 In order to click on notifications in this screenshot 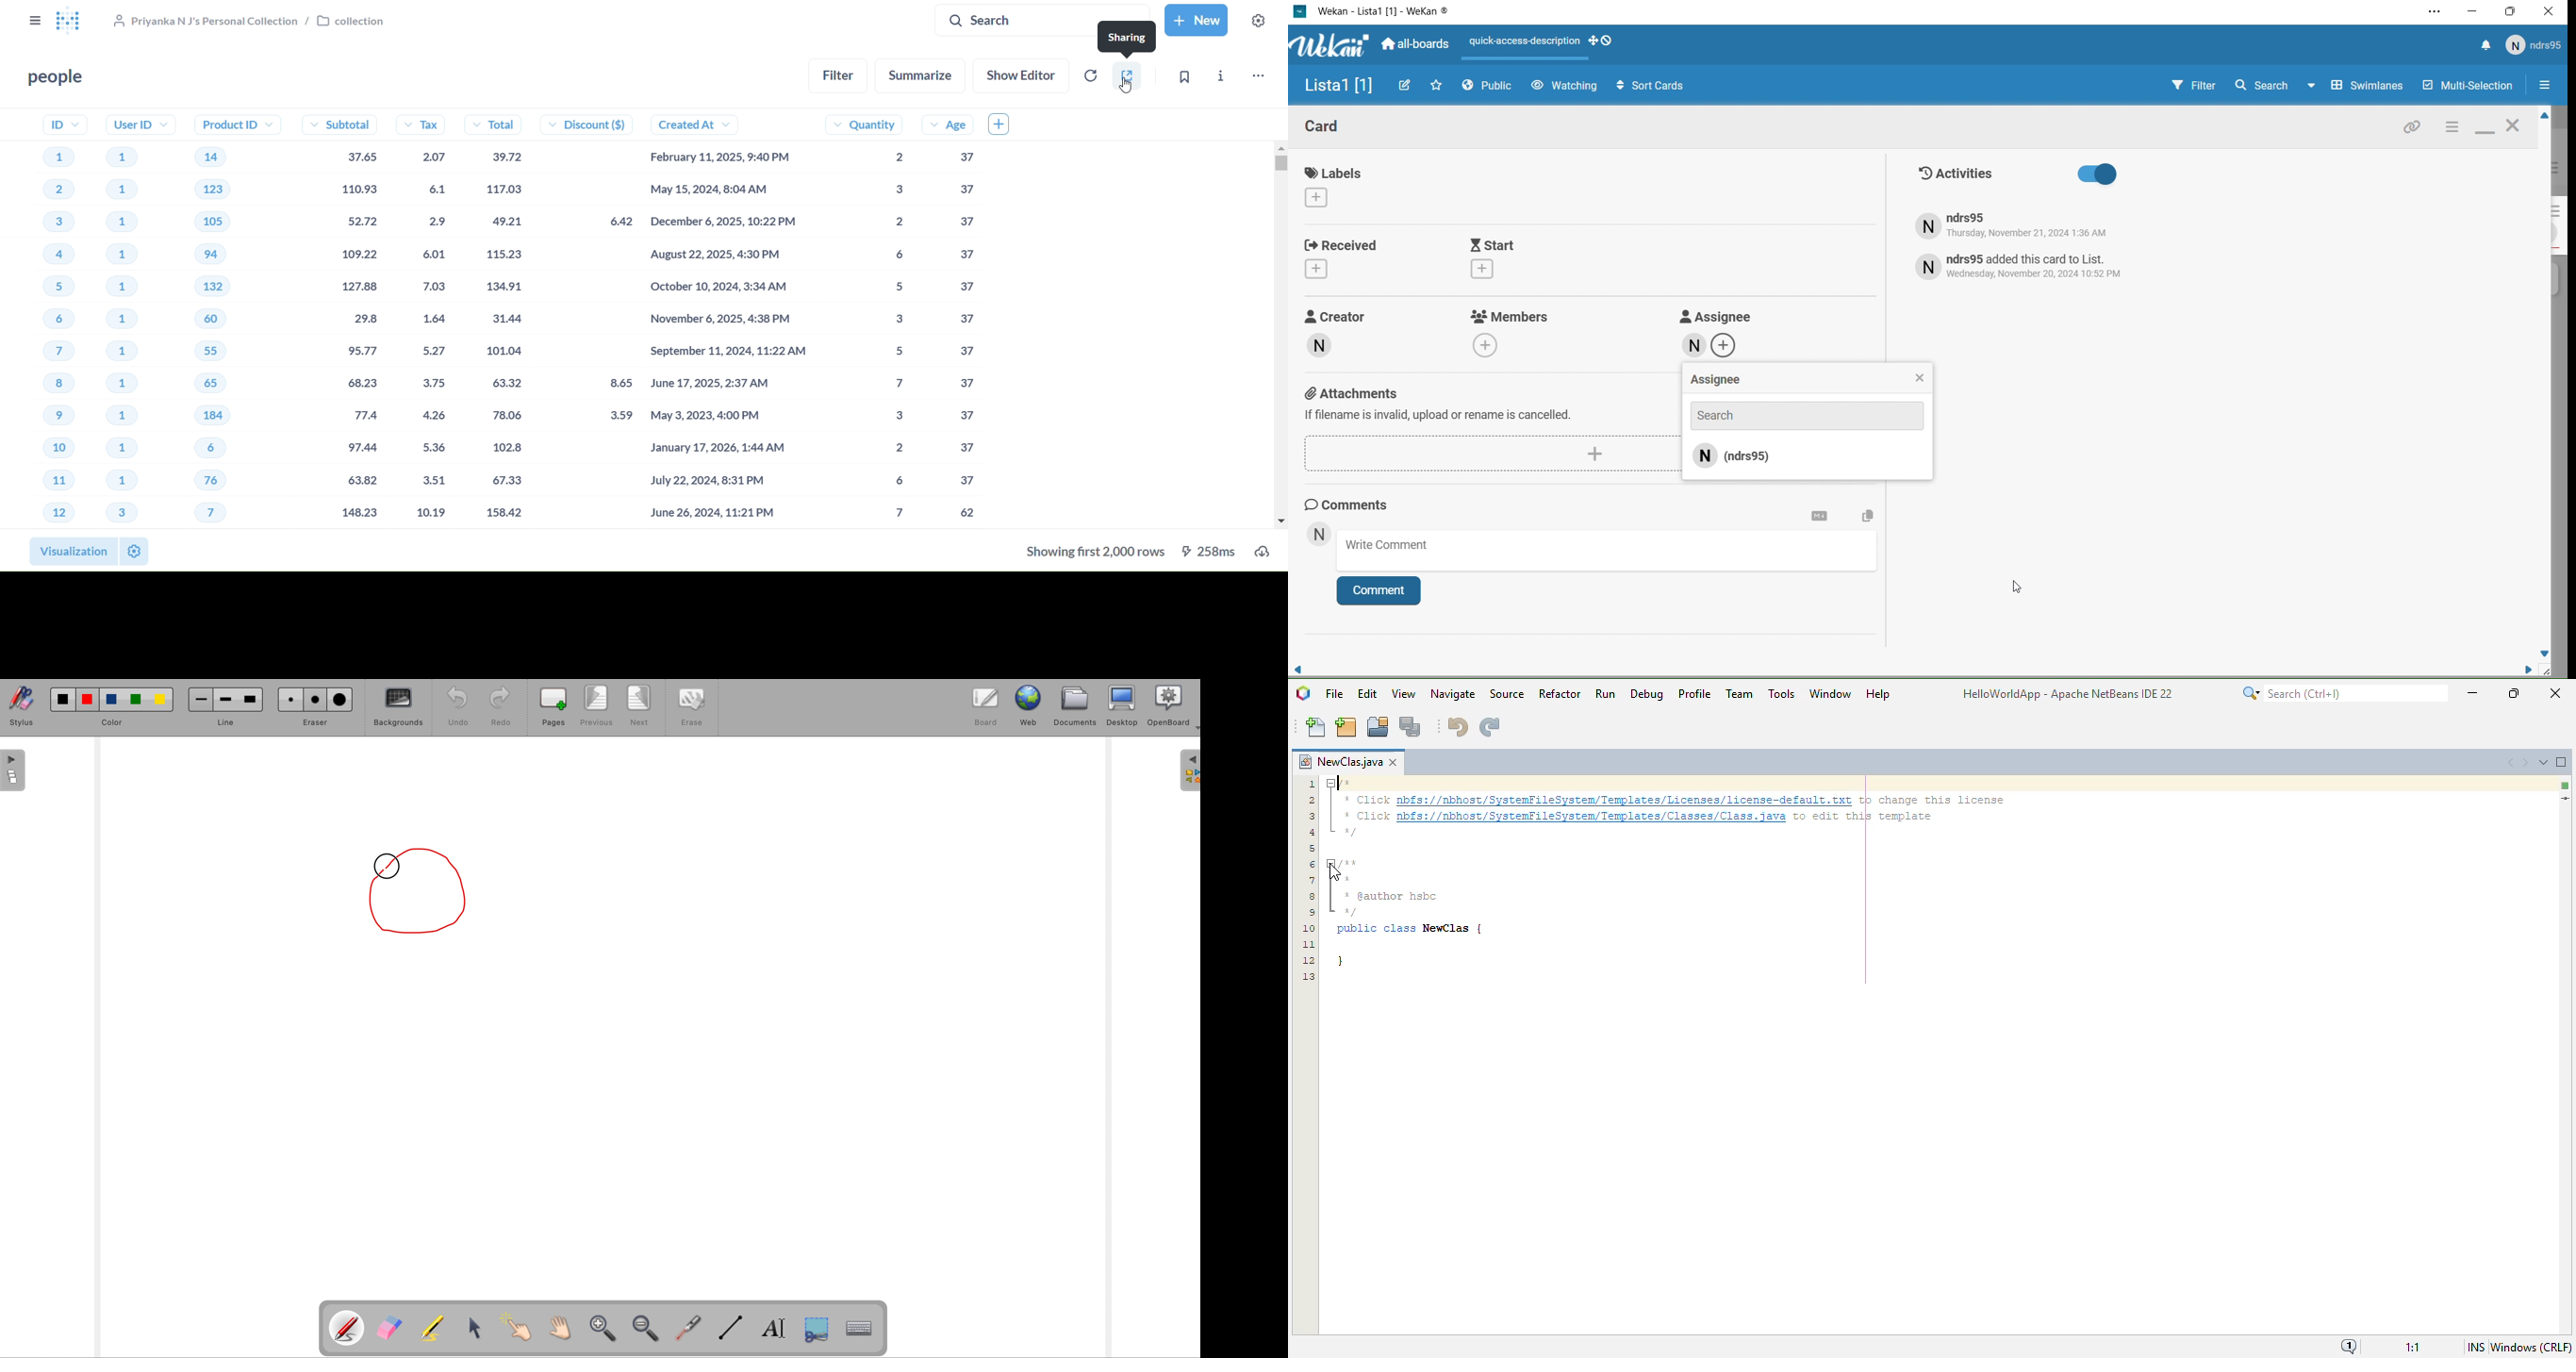, I will do `click(2348, 1347)`.